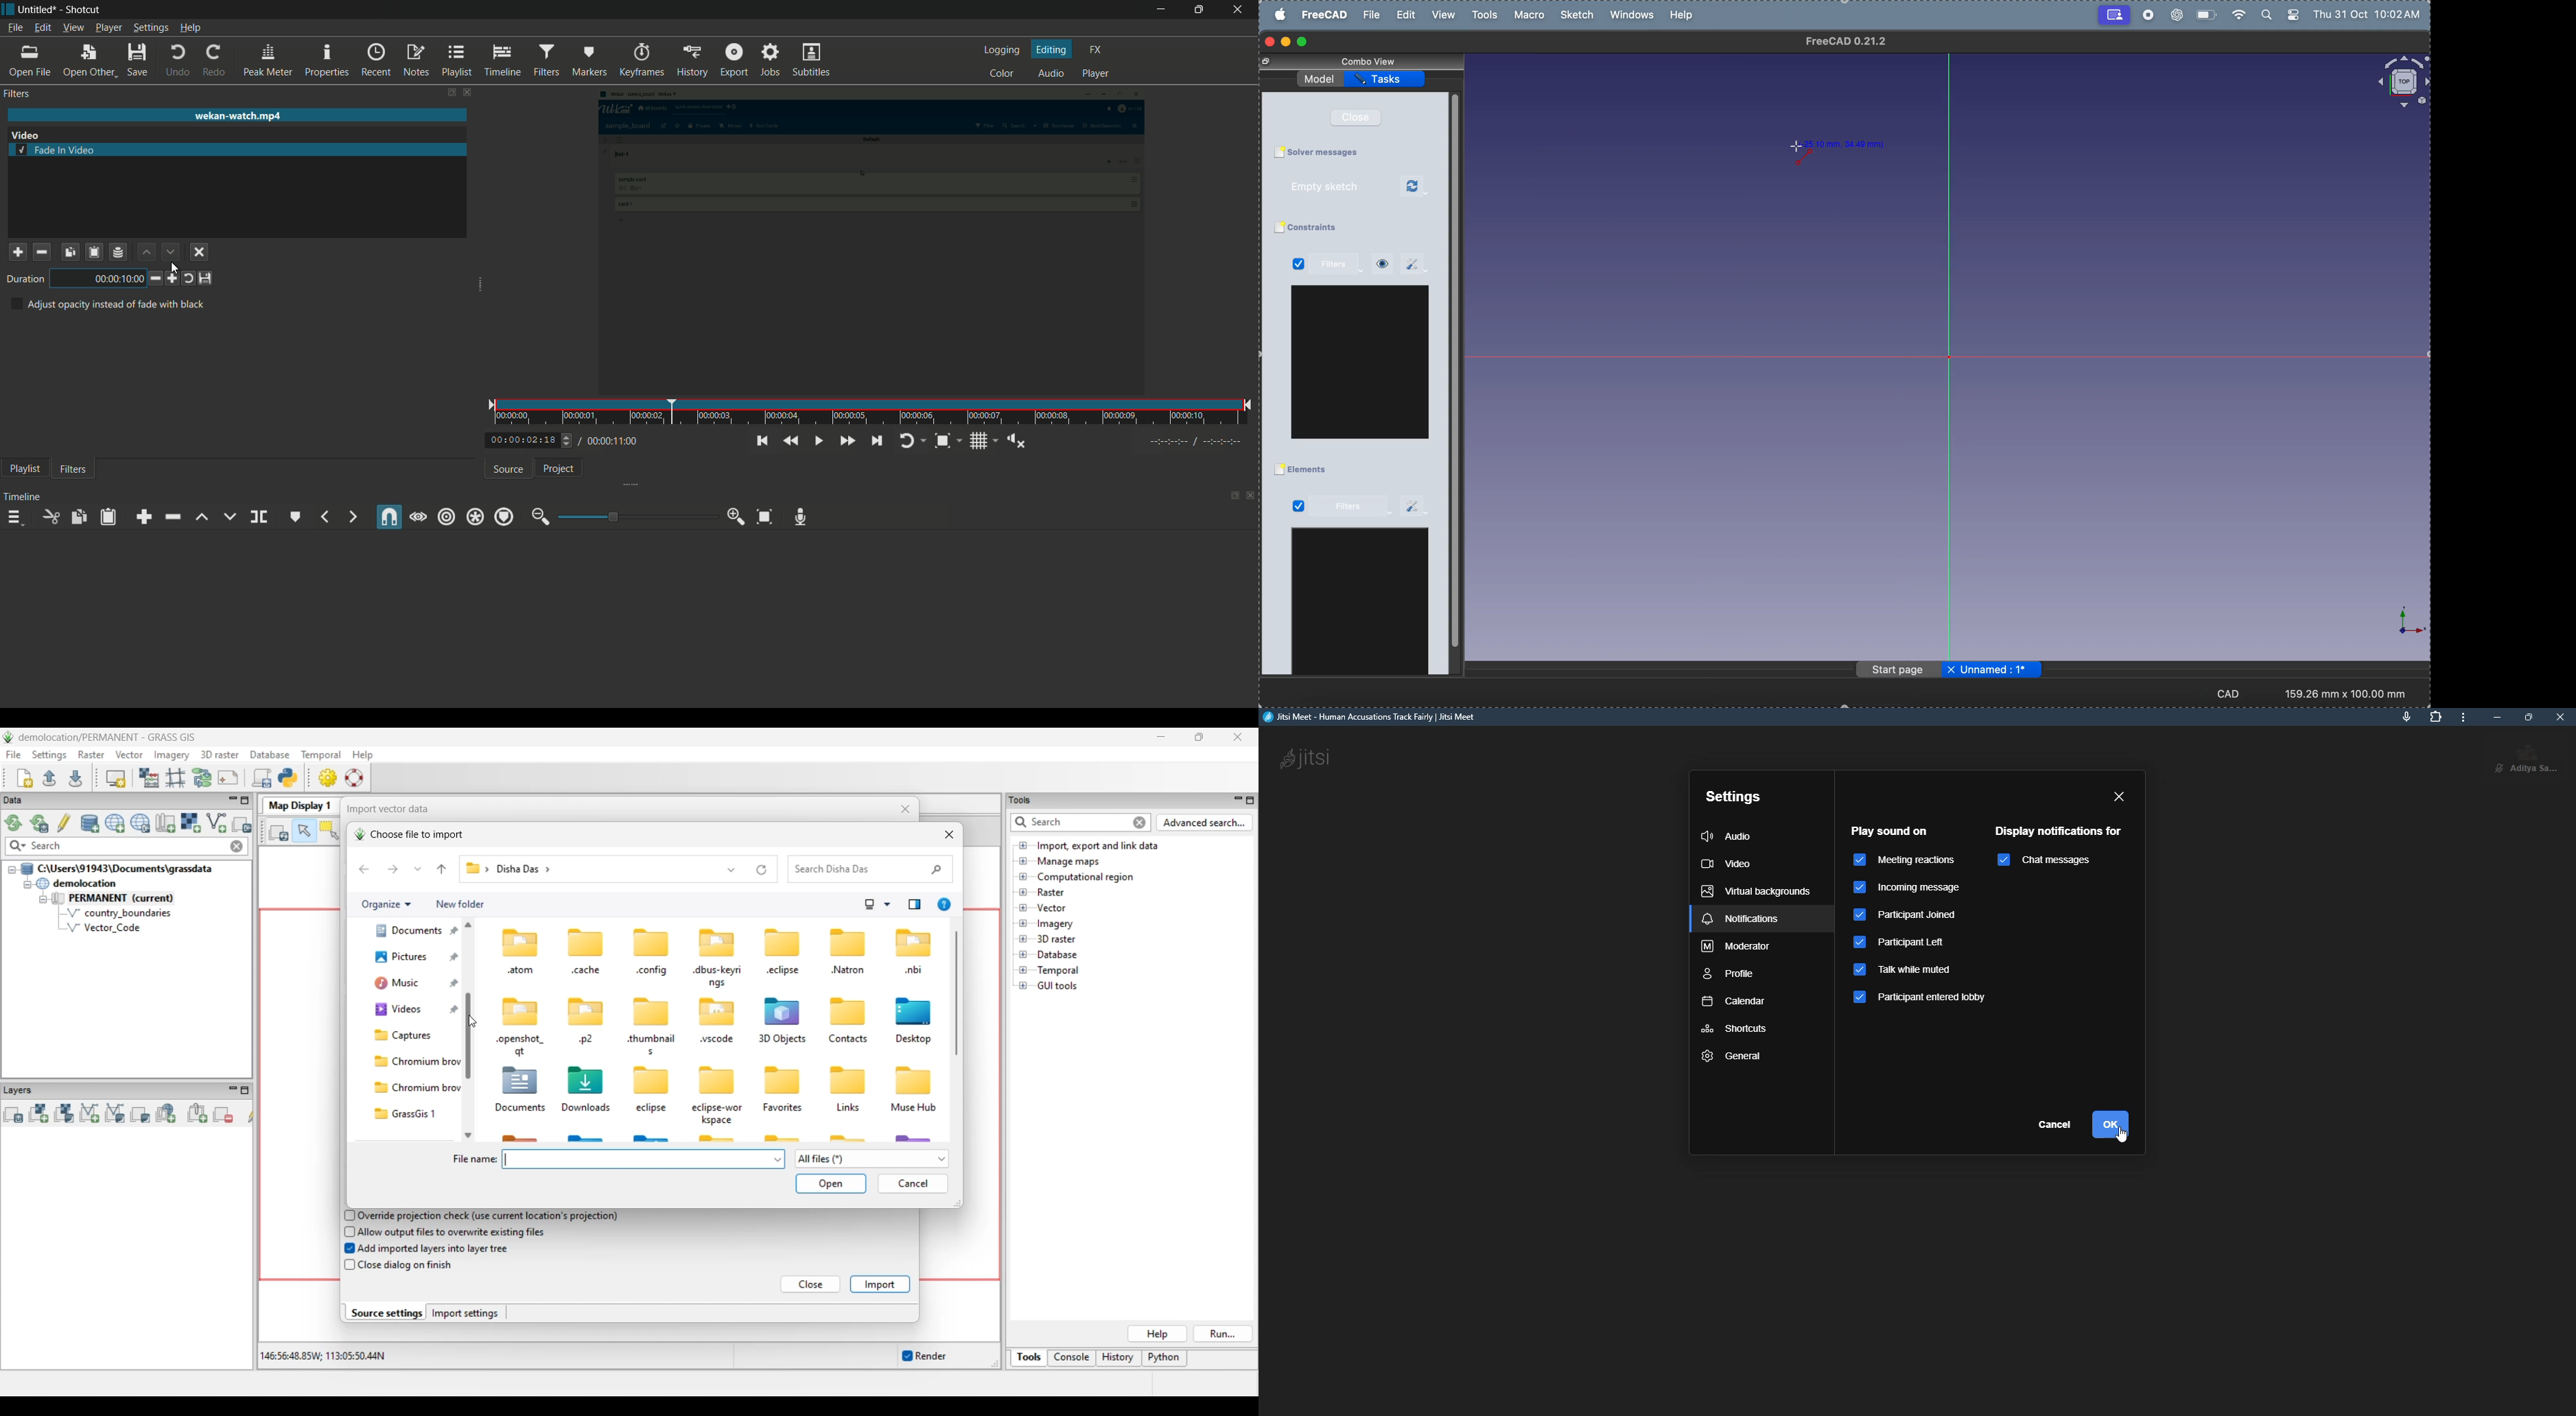  What do you see at coordinates (589, 61) in the screenshot?
I see `markers` at bounding box center [589, 61].